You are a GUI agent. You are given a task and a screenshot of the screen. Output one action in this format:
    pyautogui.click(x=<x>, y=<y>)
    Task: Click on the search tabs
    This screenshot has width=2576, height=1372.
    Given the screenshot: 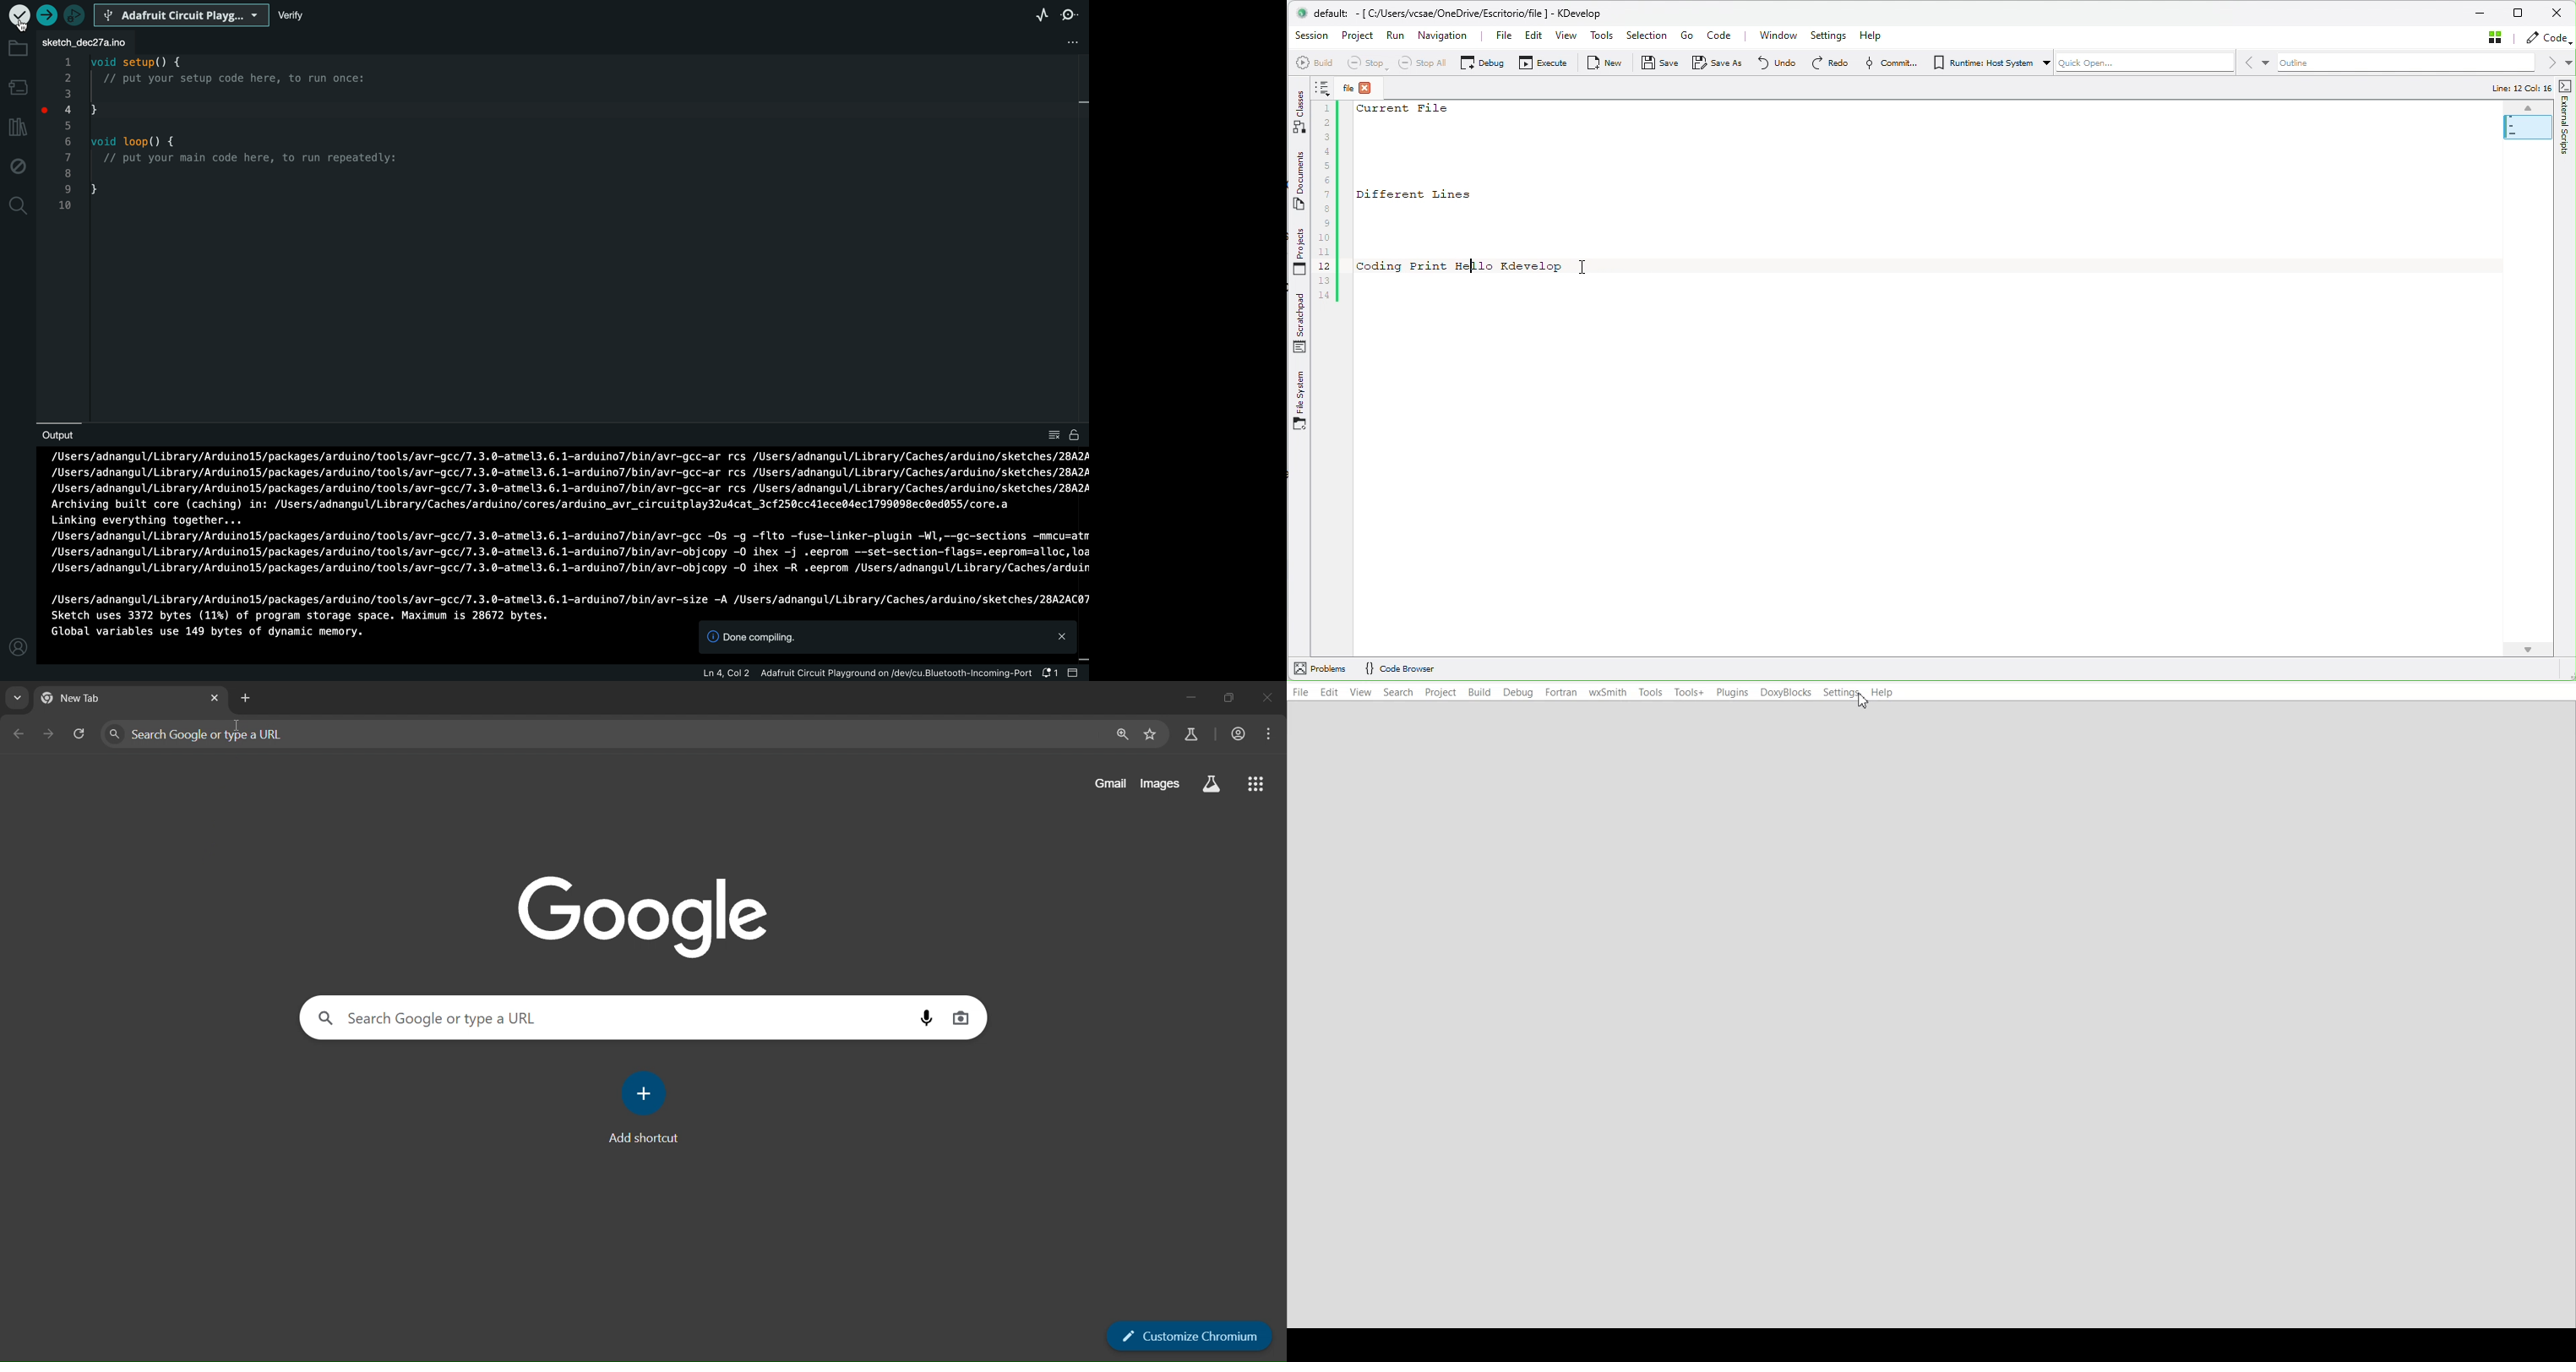 What is the action you would take?
    pyautogui.click(x=18, y=698)
    